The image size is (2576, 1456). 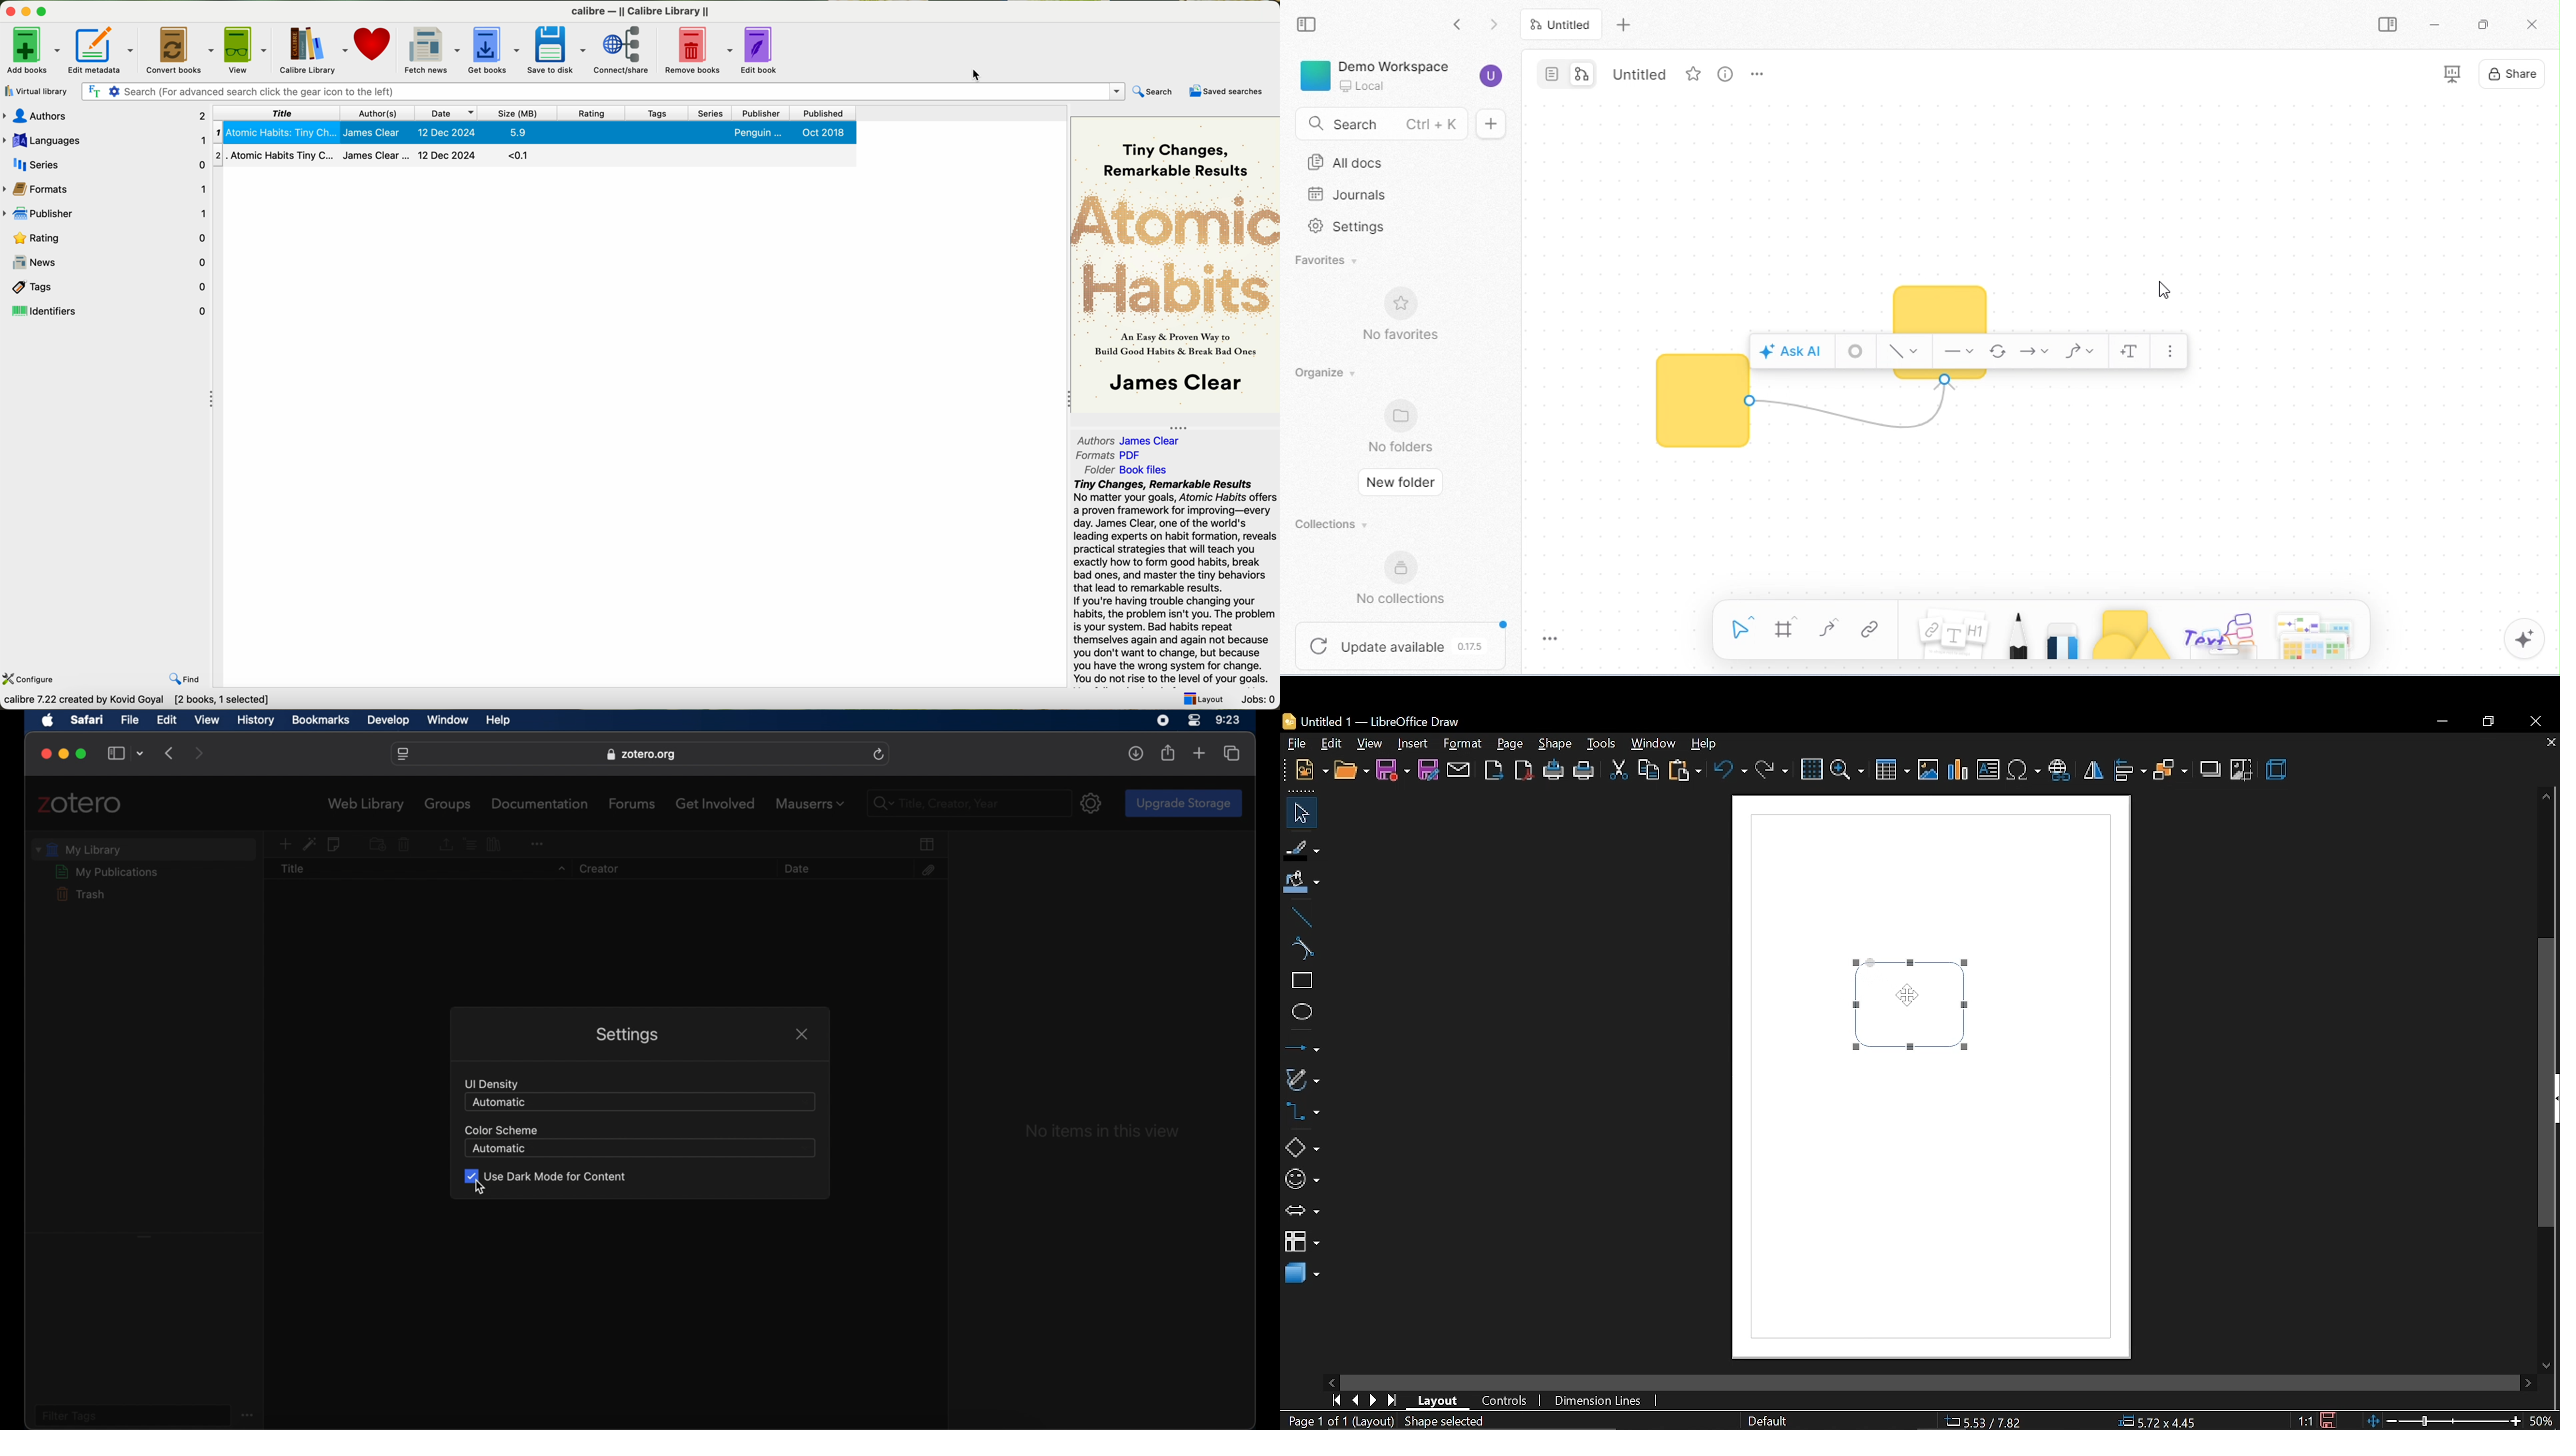 I want to click on remove books, so click(x=699, y=51).